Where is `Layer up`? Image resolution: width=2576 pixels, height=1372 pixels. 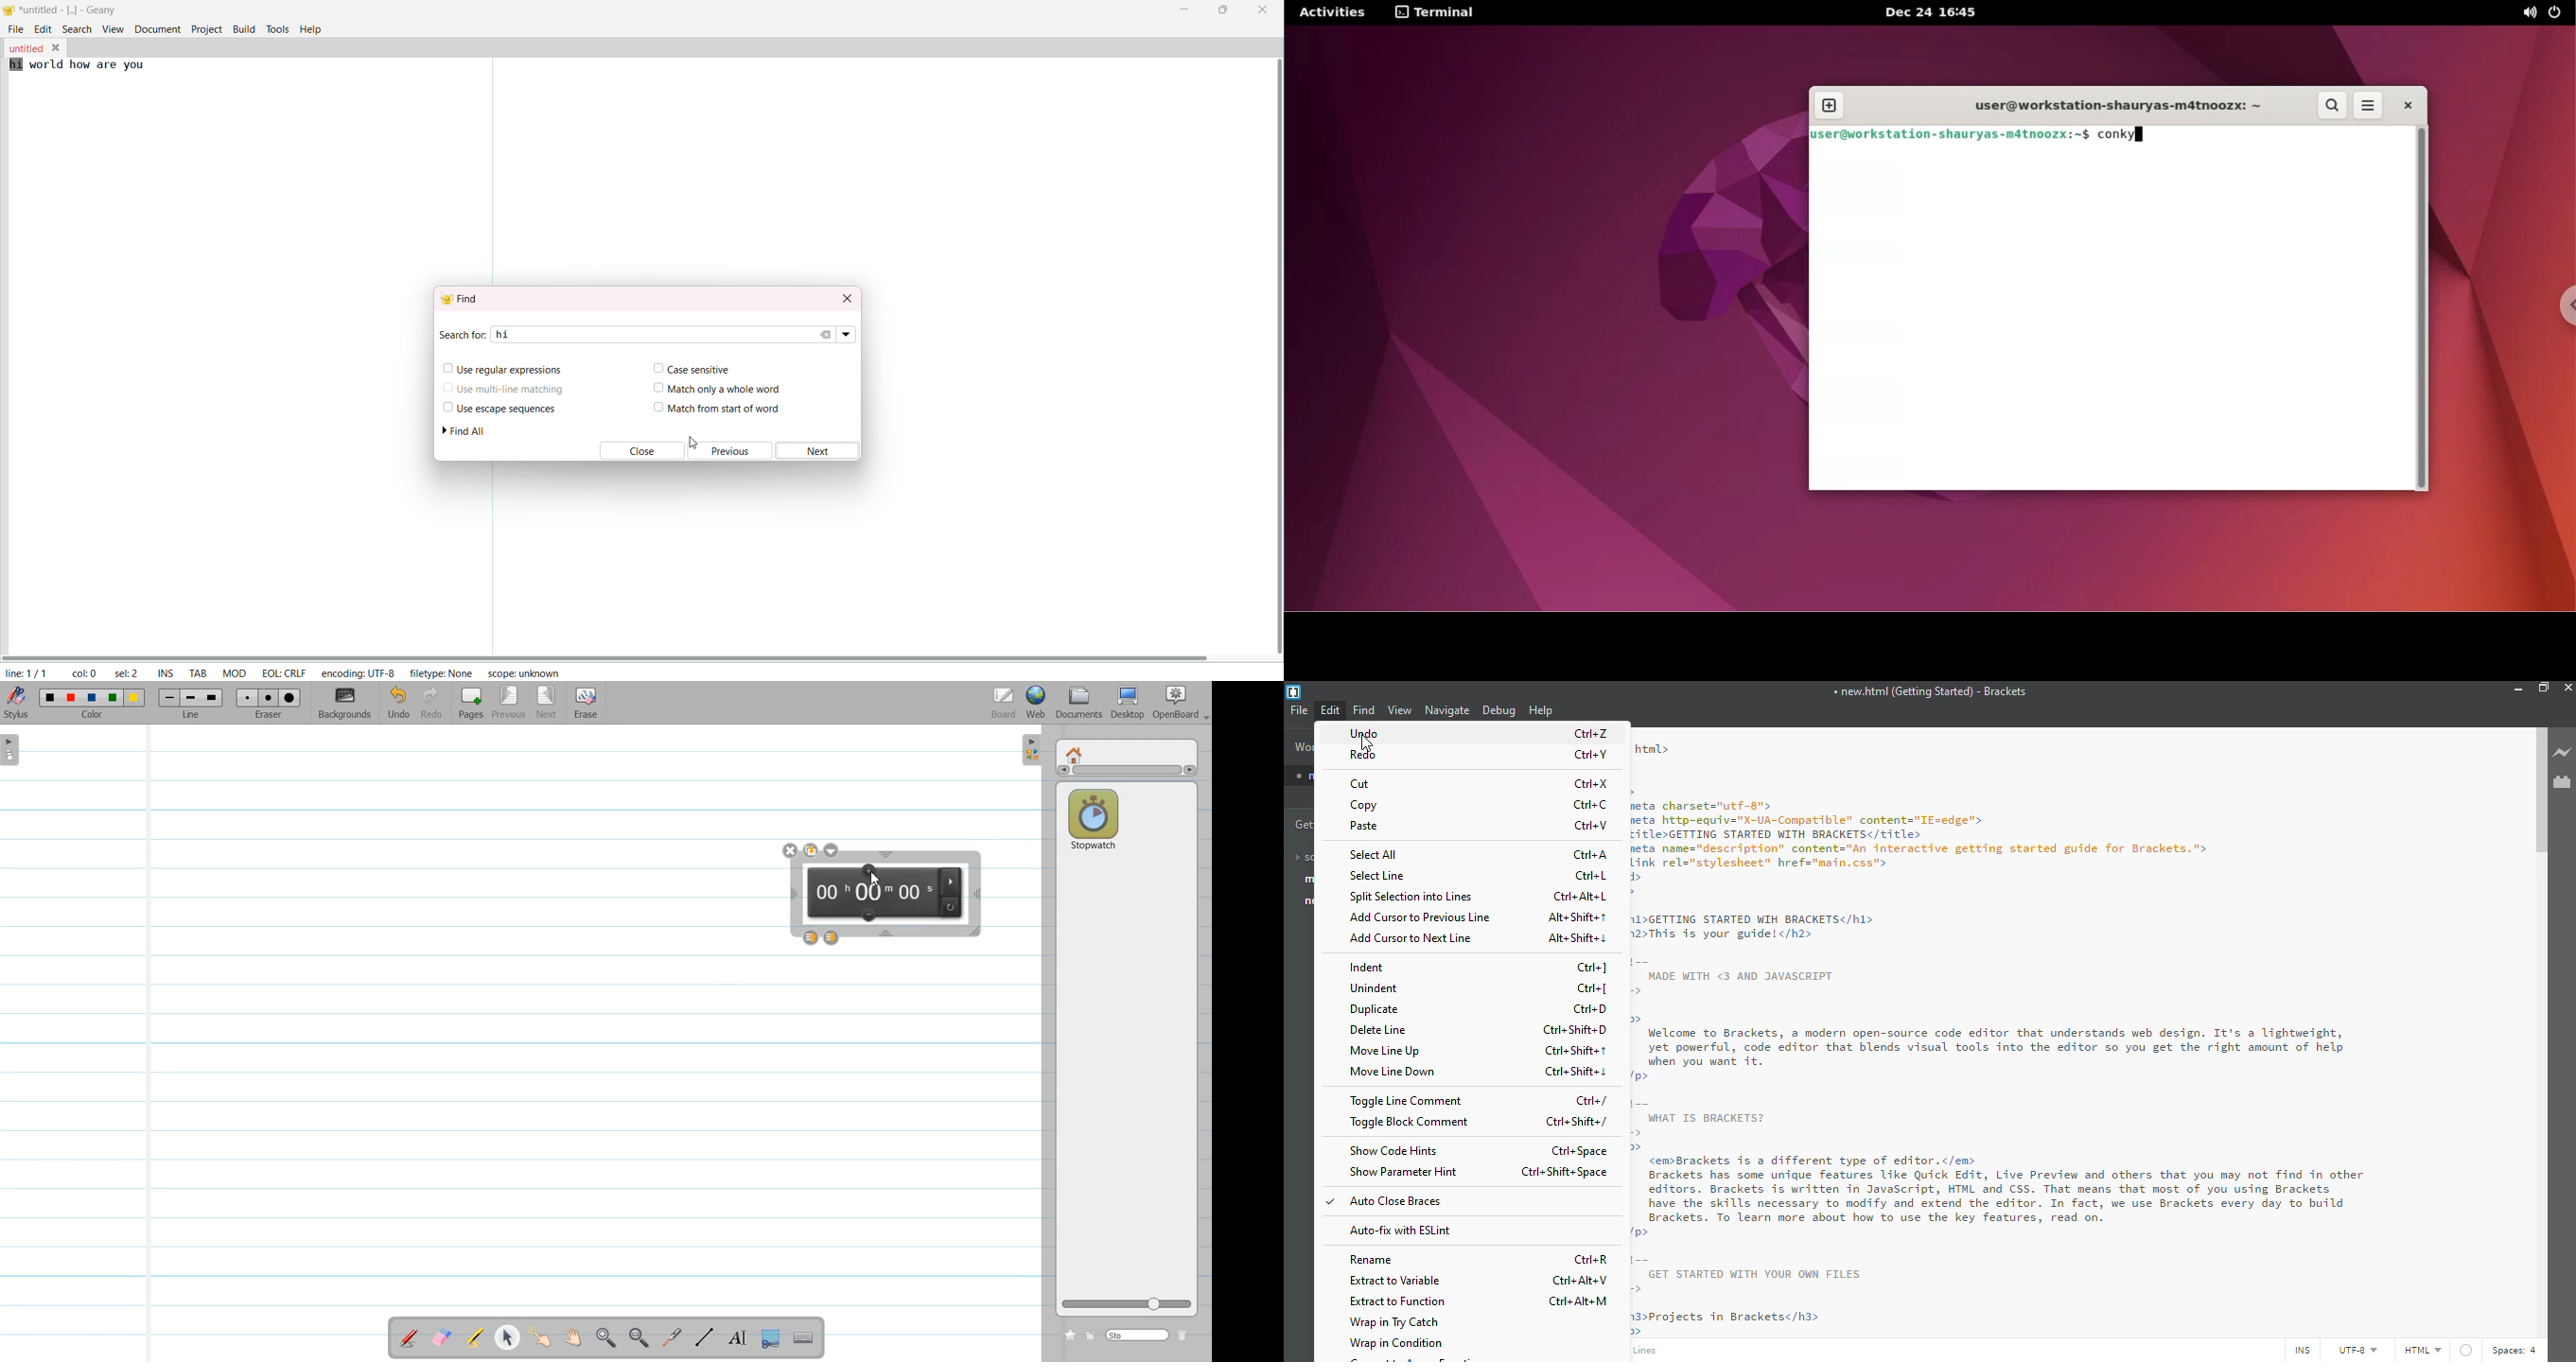
Layer up is located at coordinates (810, 937).